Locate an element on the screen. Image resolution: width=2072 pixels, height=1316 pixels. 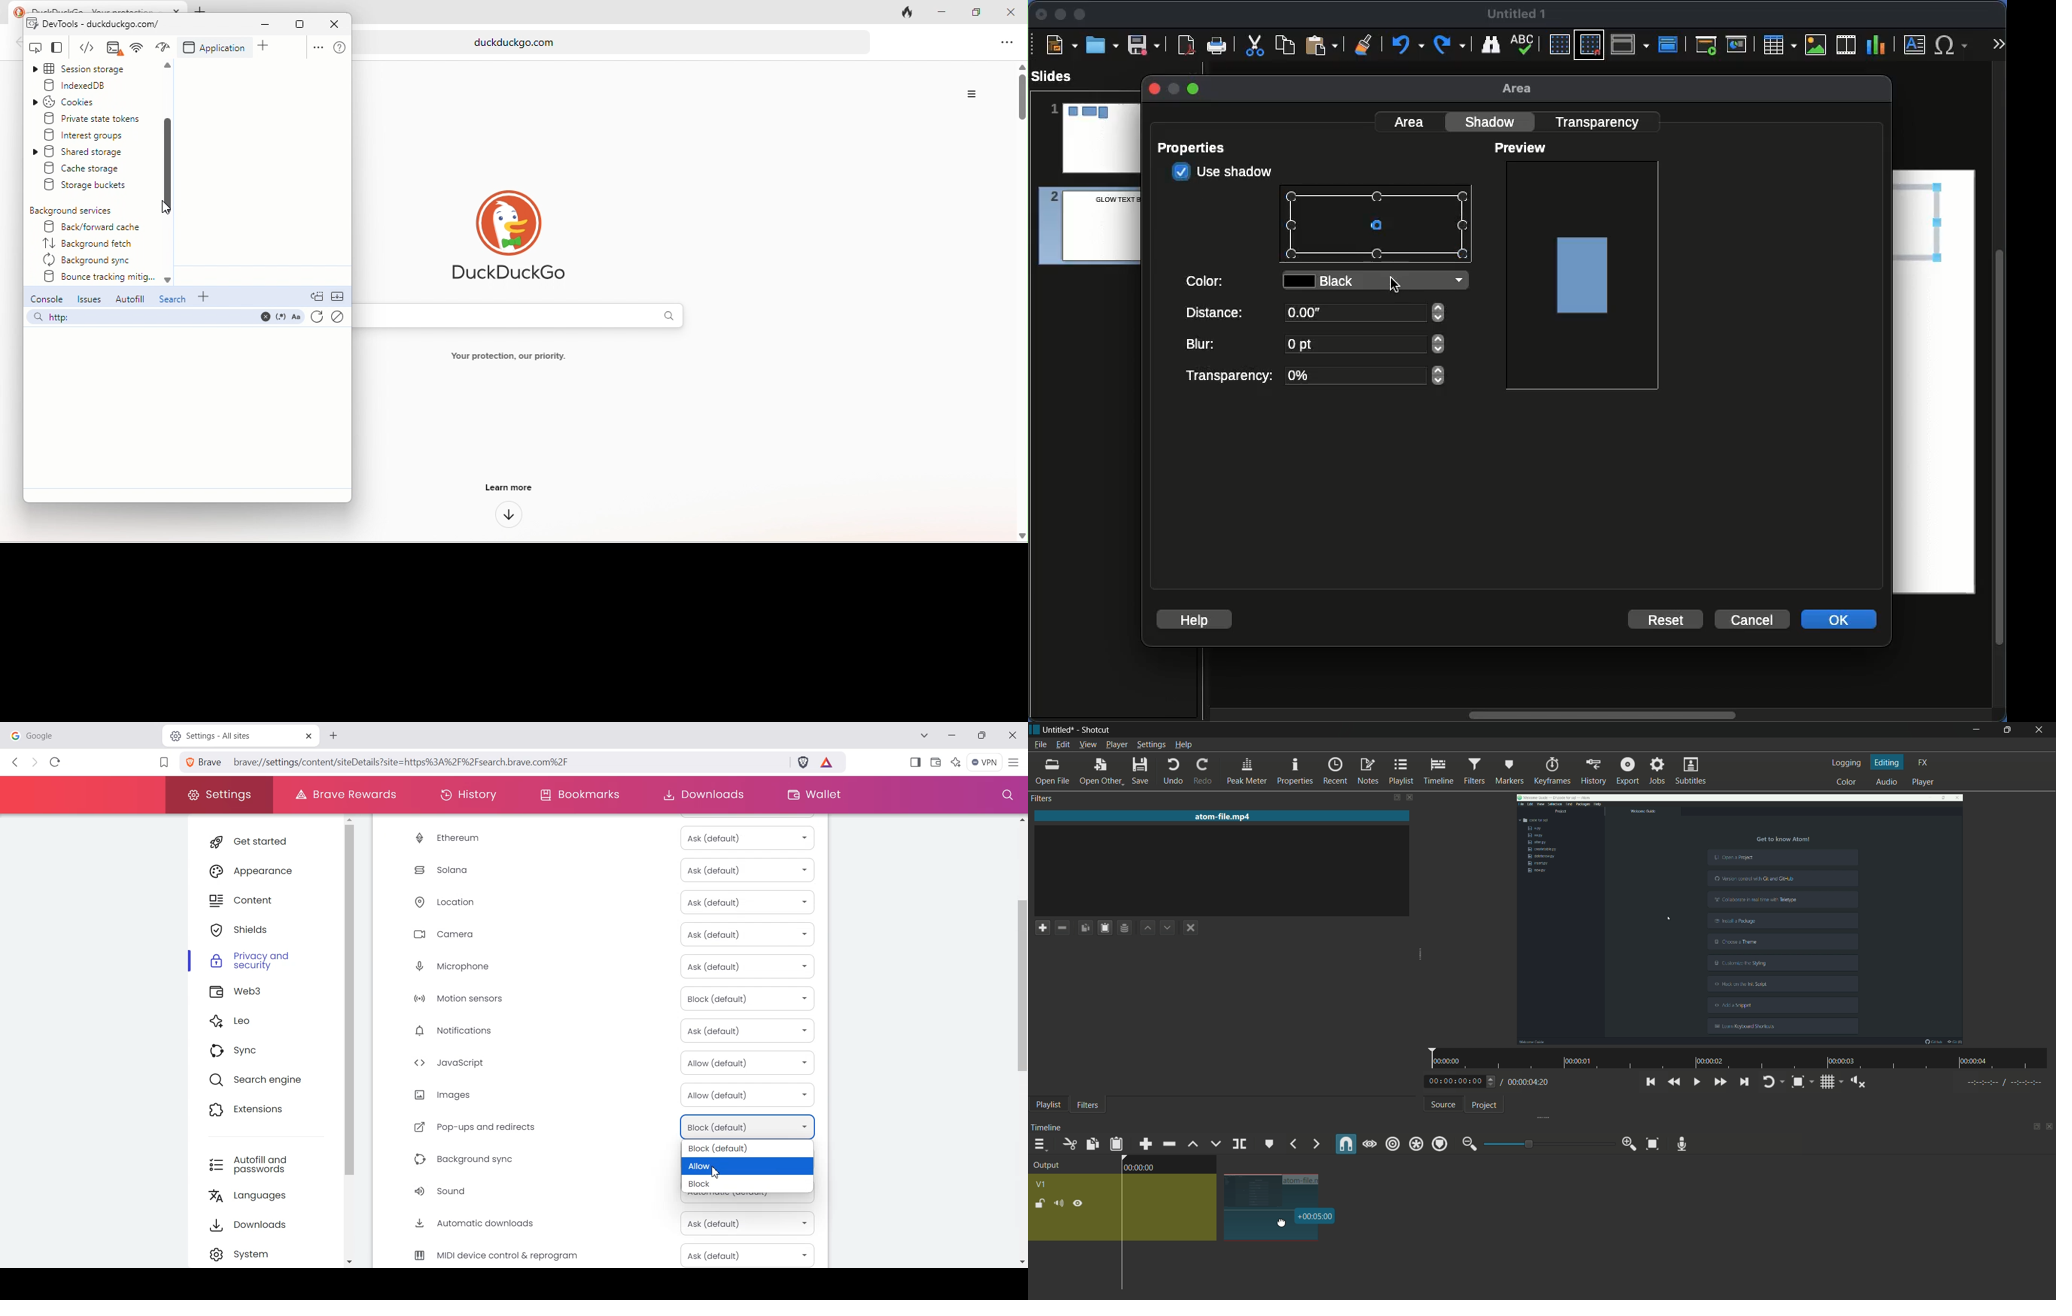
redo is located at coordinates (1201, 772).